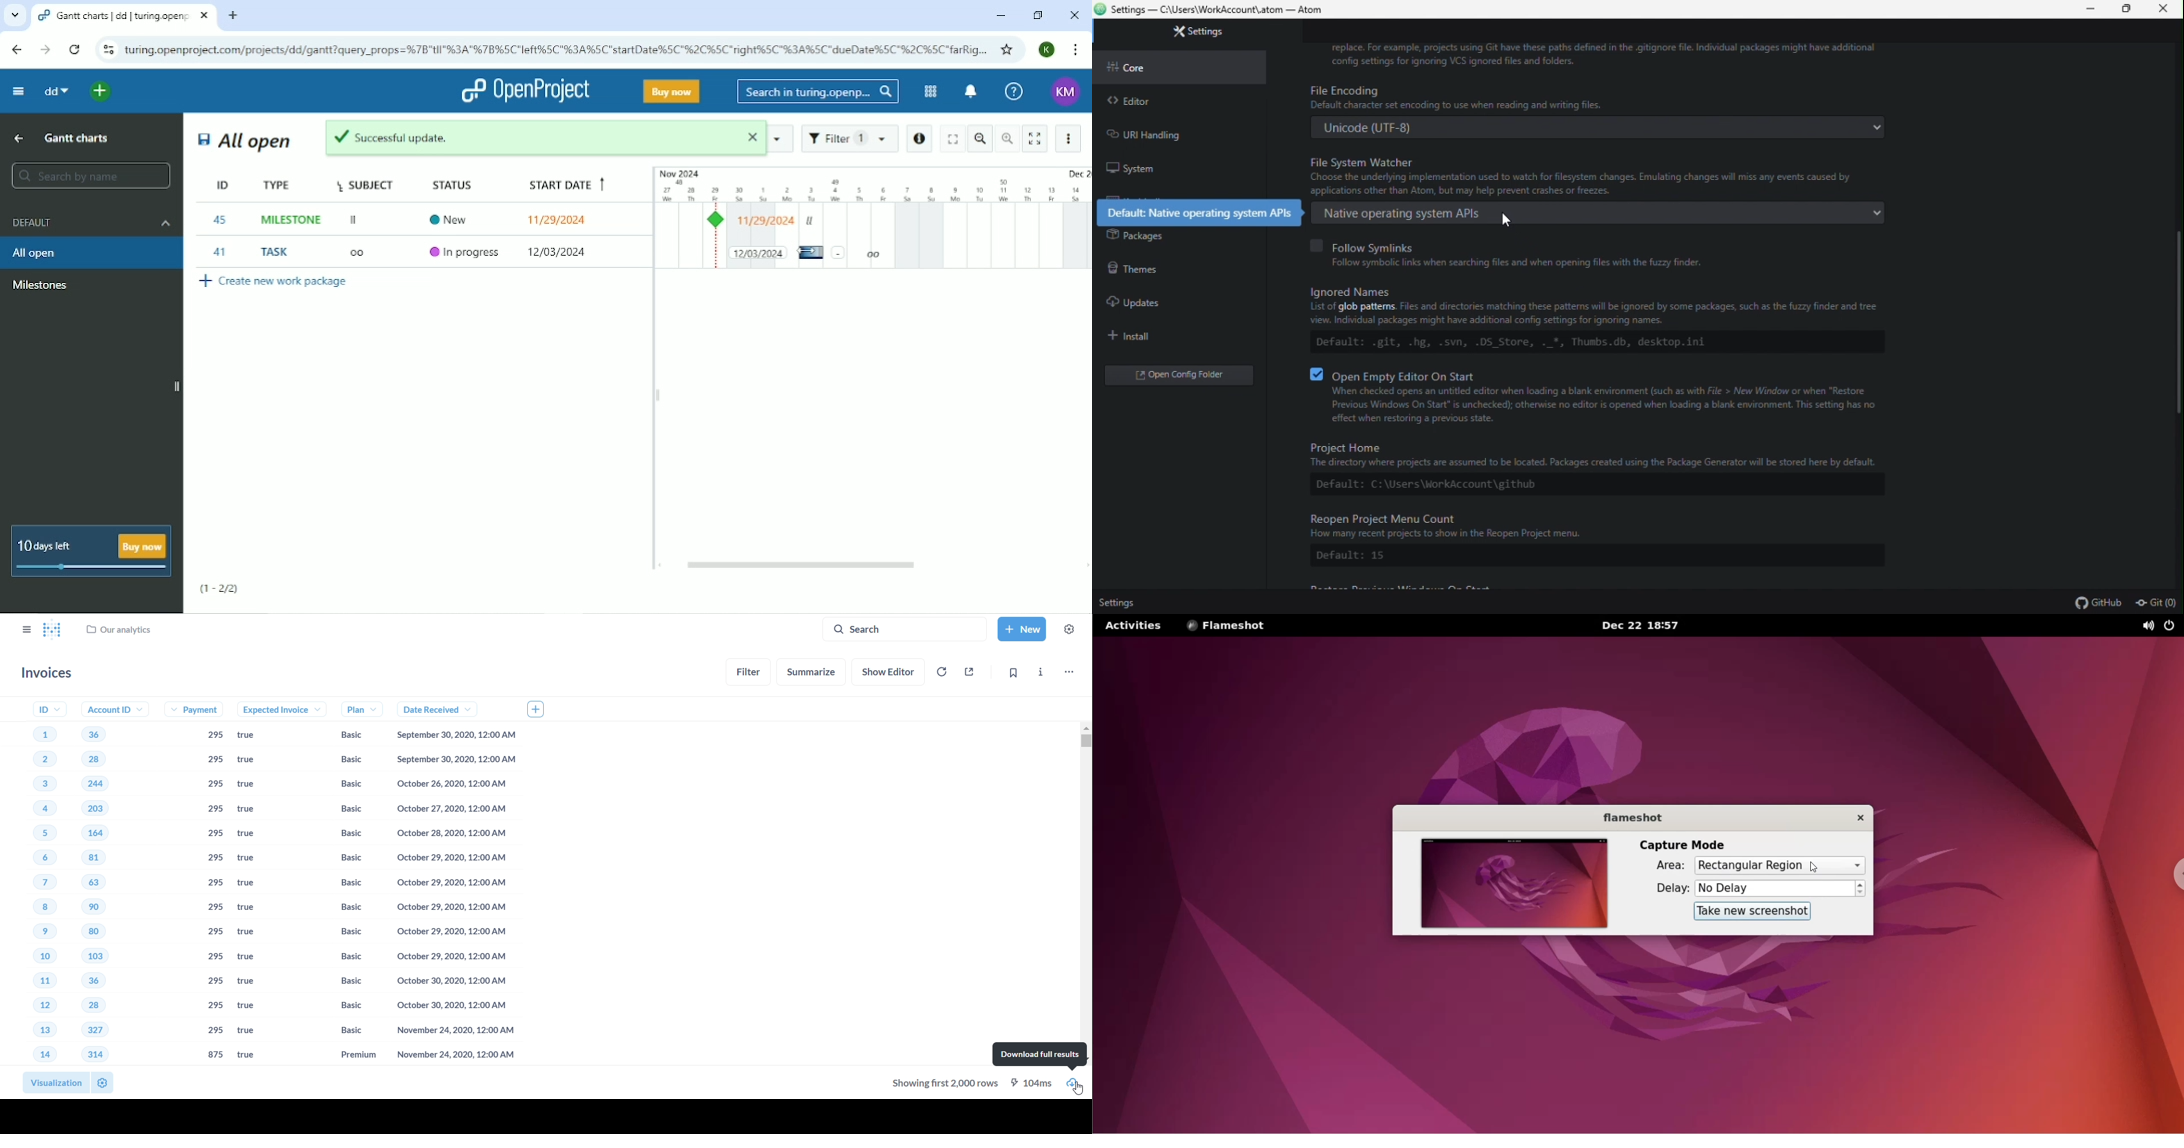  What do you see at coordinates (981, 138) in the screenshot?
I see `Zoom out` at bounding box center [981, 138].